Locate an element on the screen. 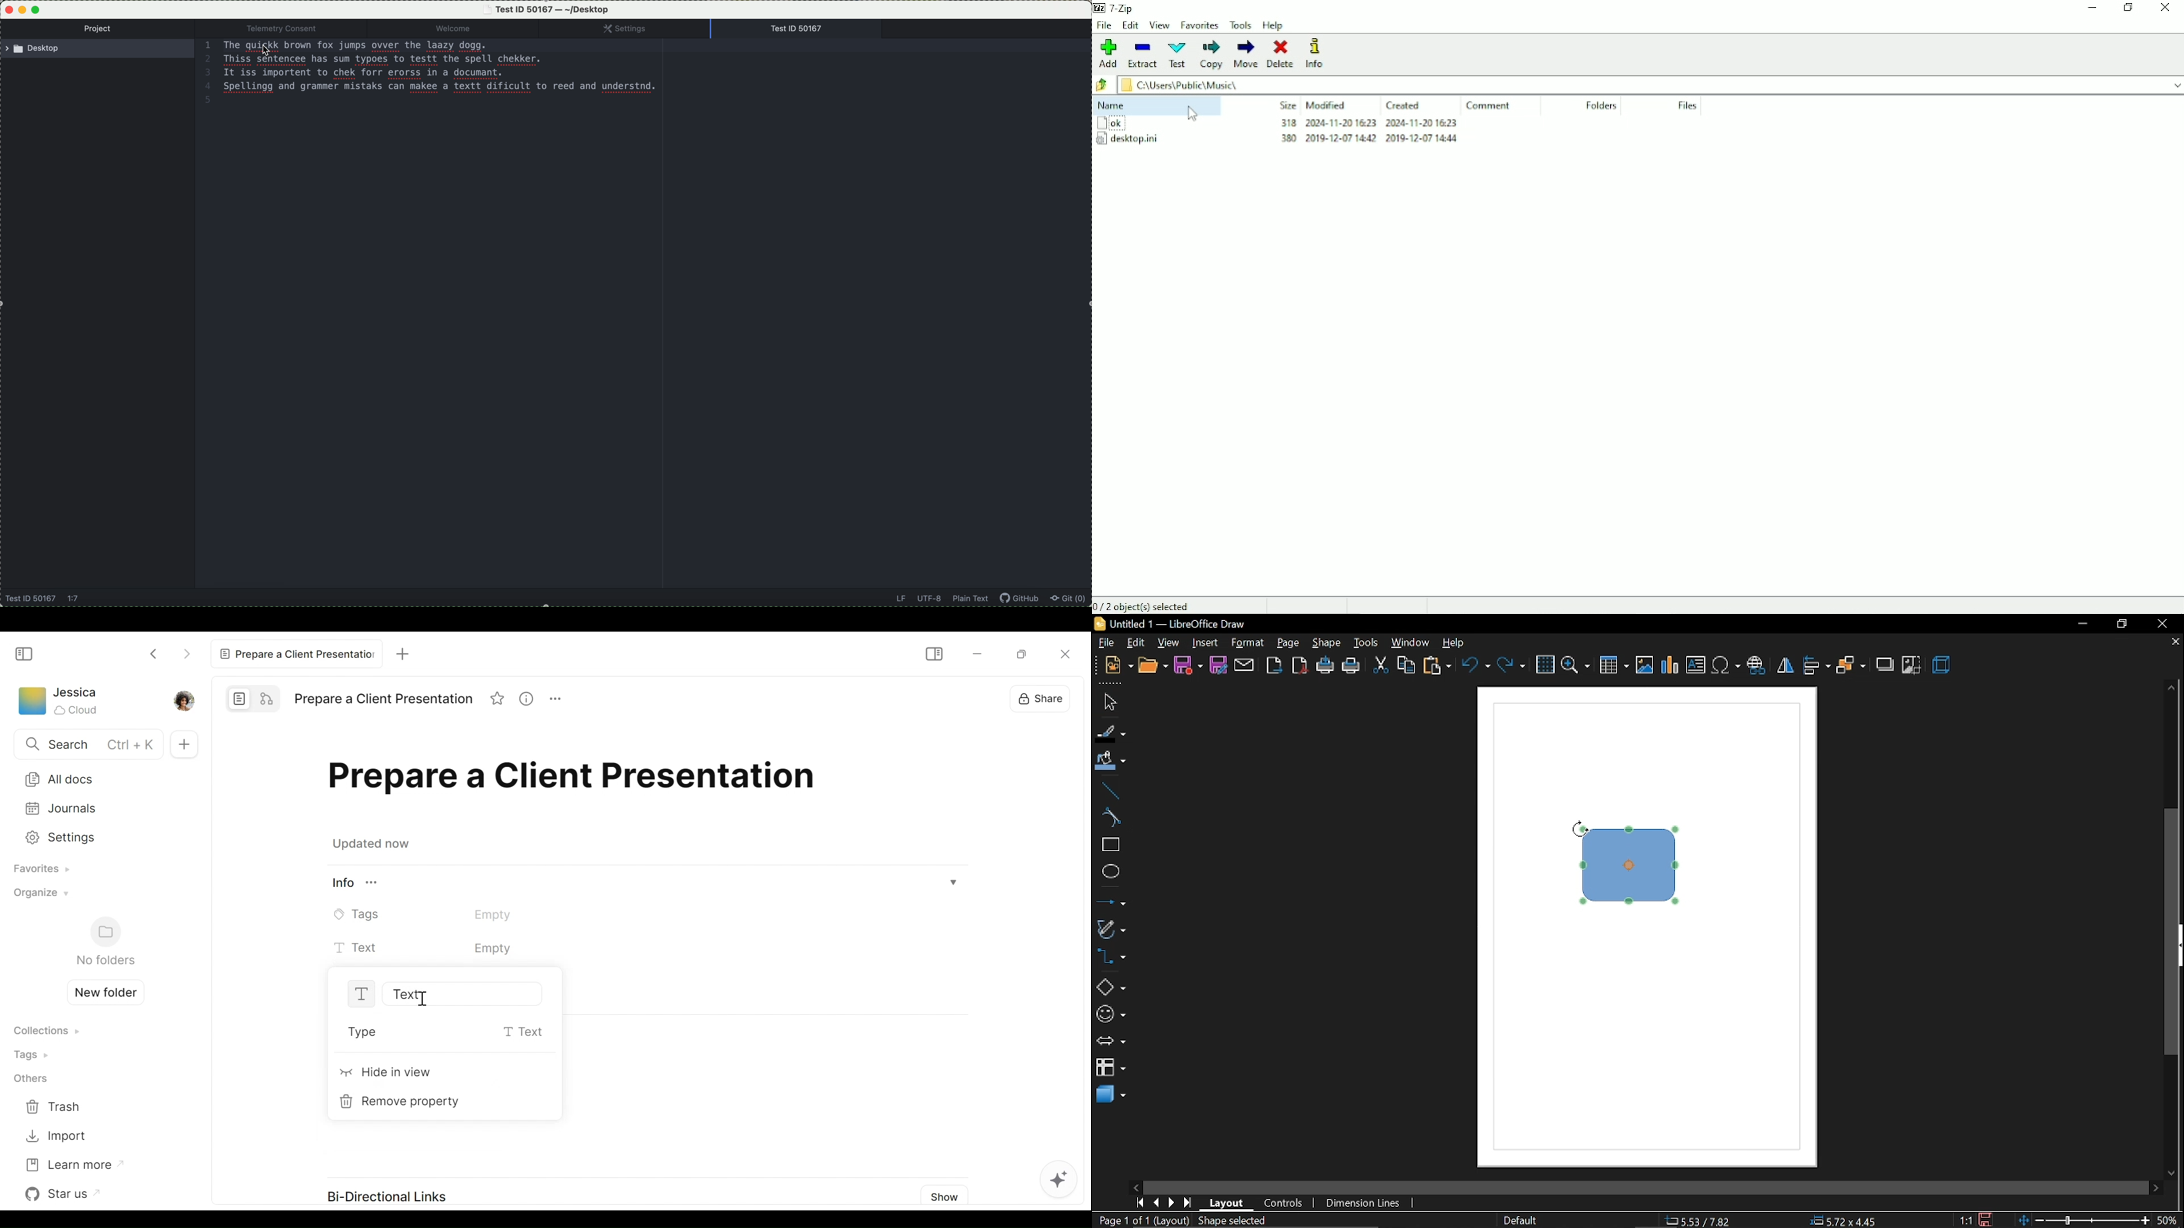 The width and height of the screenshot is (2184, 1232). View Information is located at coordinates (646, 884).